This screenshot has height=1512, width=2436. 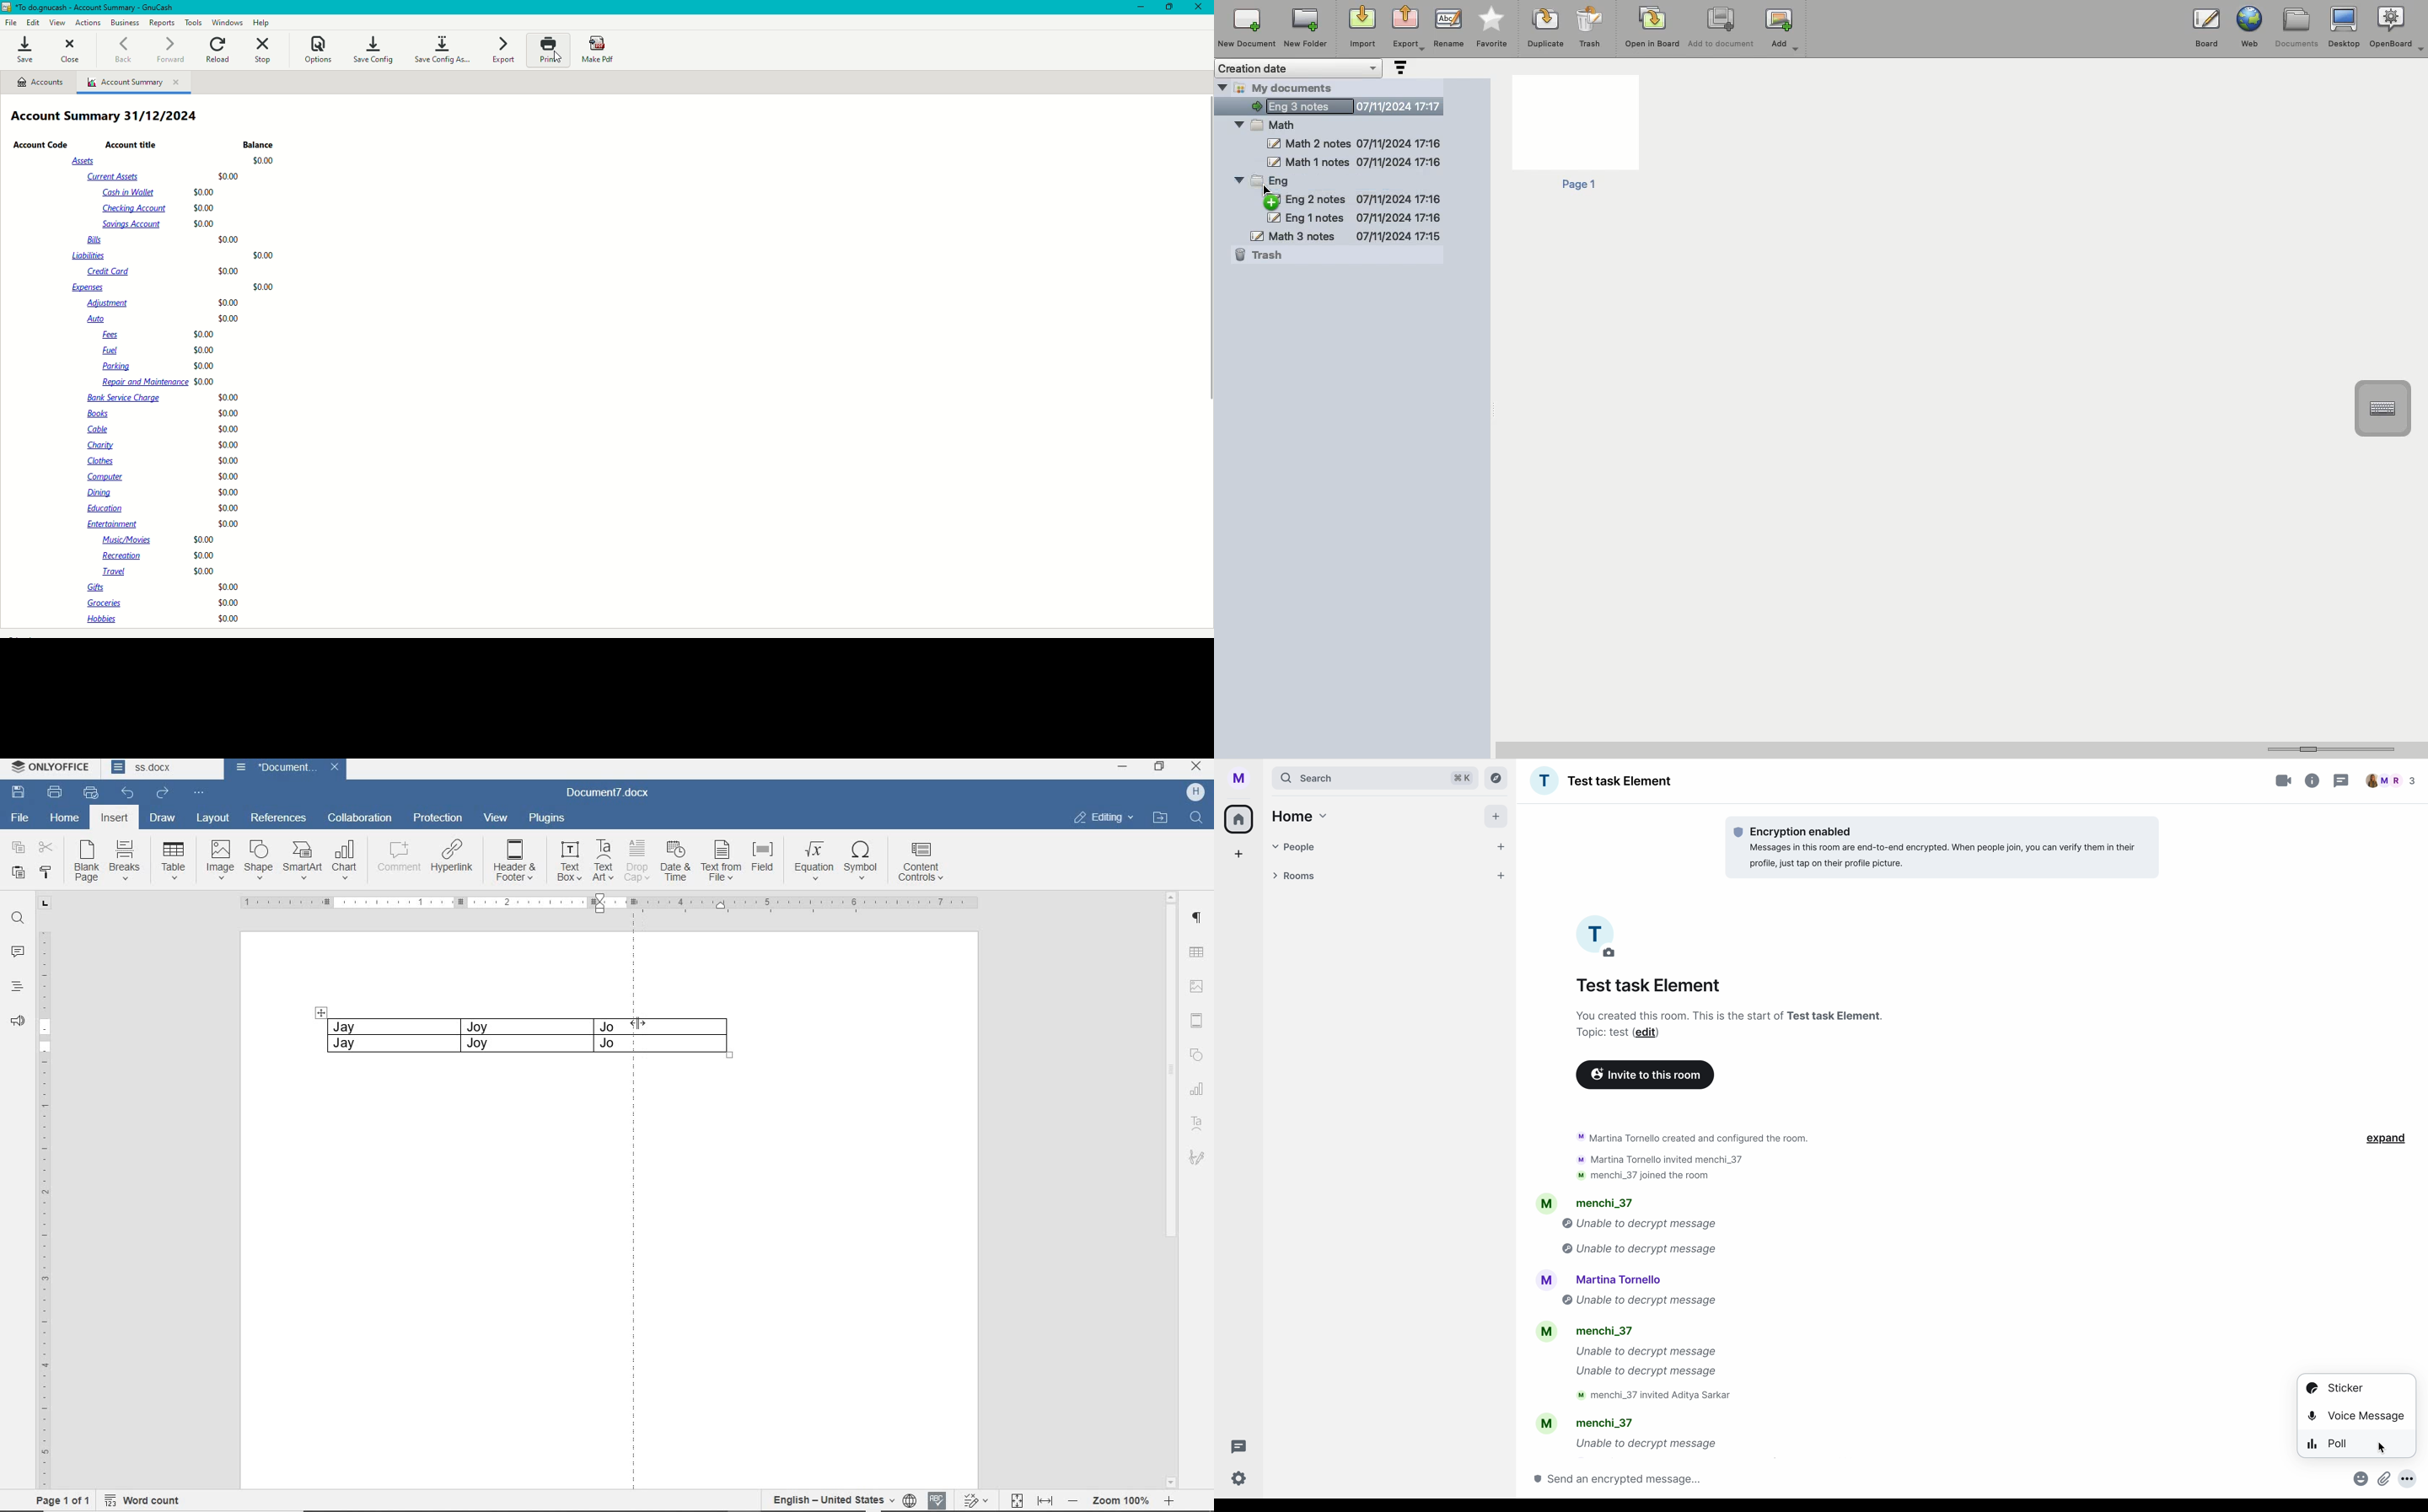 What do you see at coordinates (1601, 781) in the screenshot?
I see `Test task Element` at bounding box center [1601, 781].